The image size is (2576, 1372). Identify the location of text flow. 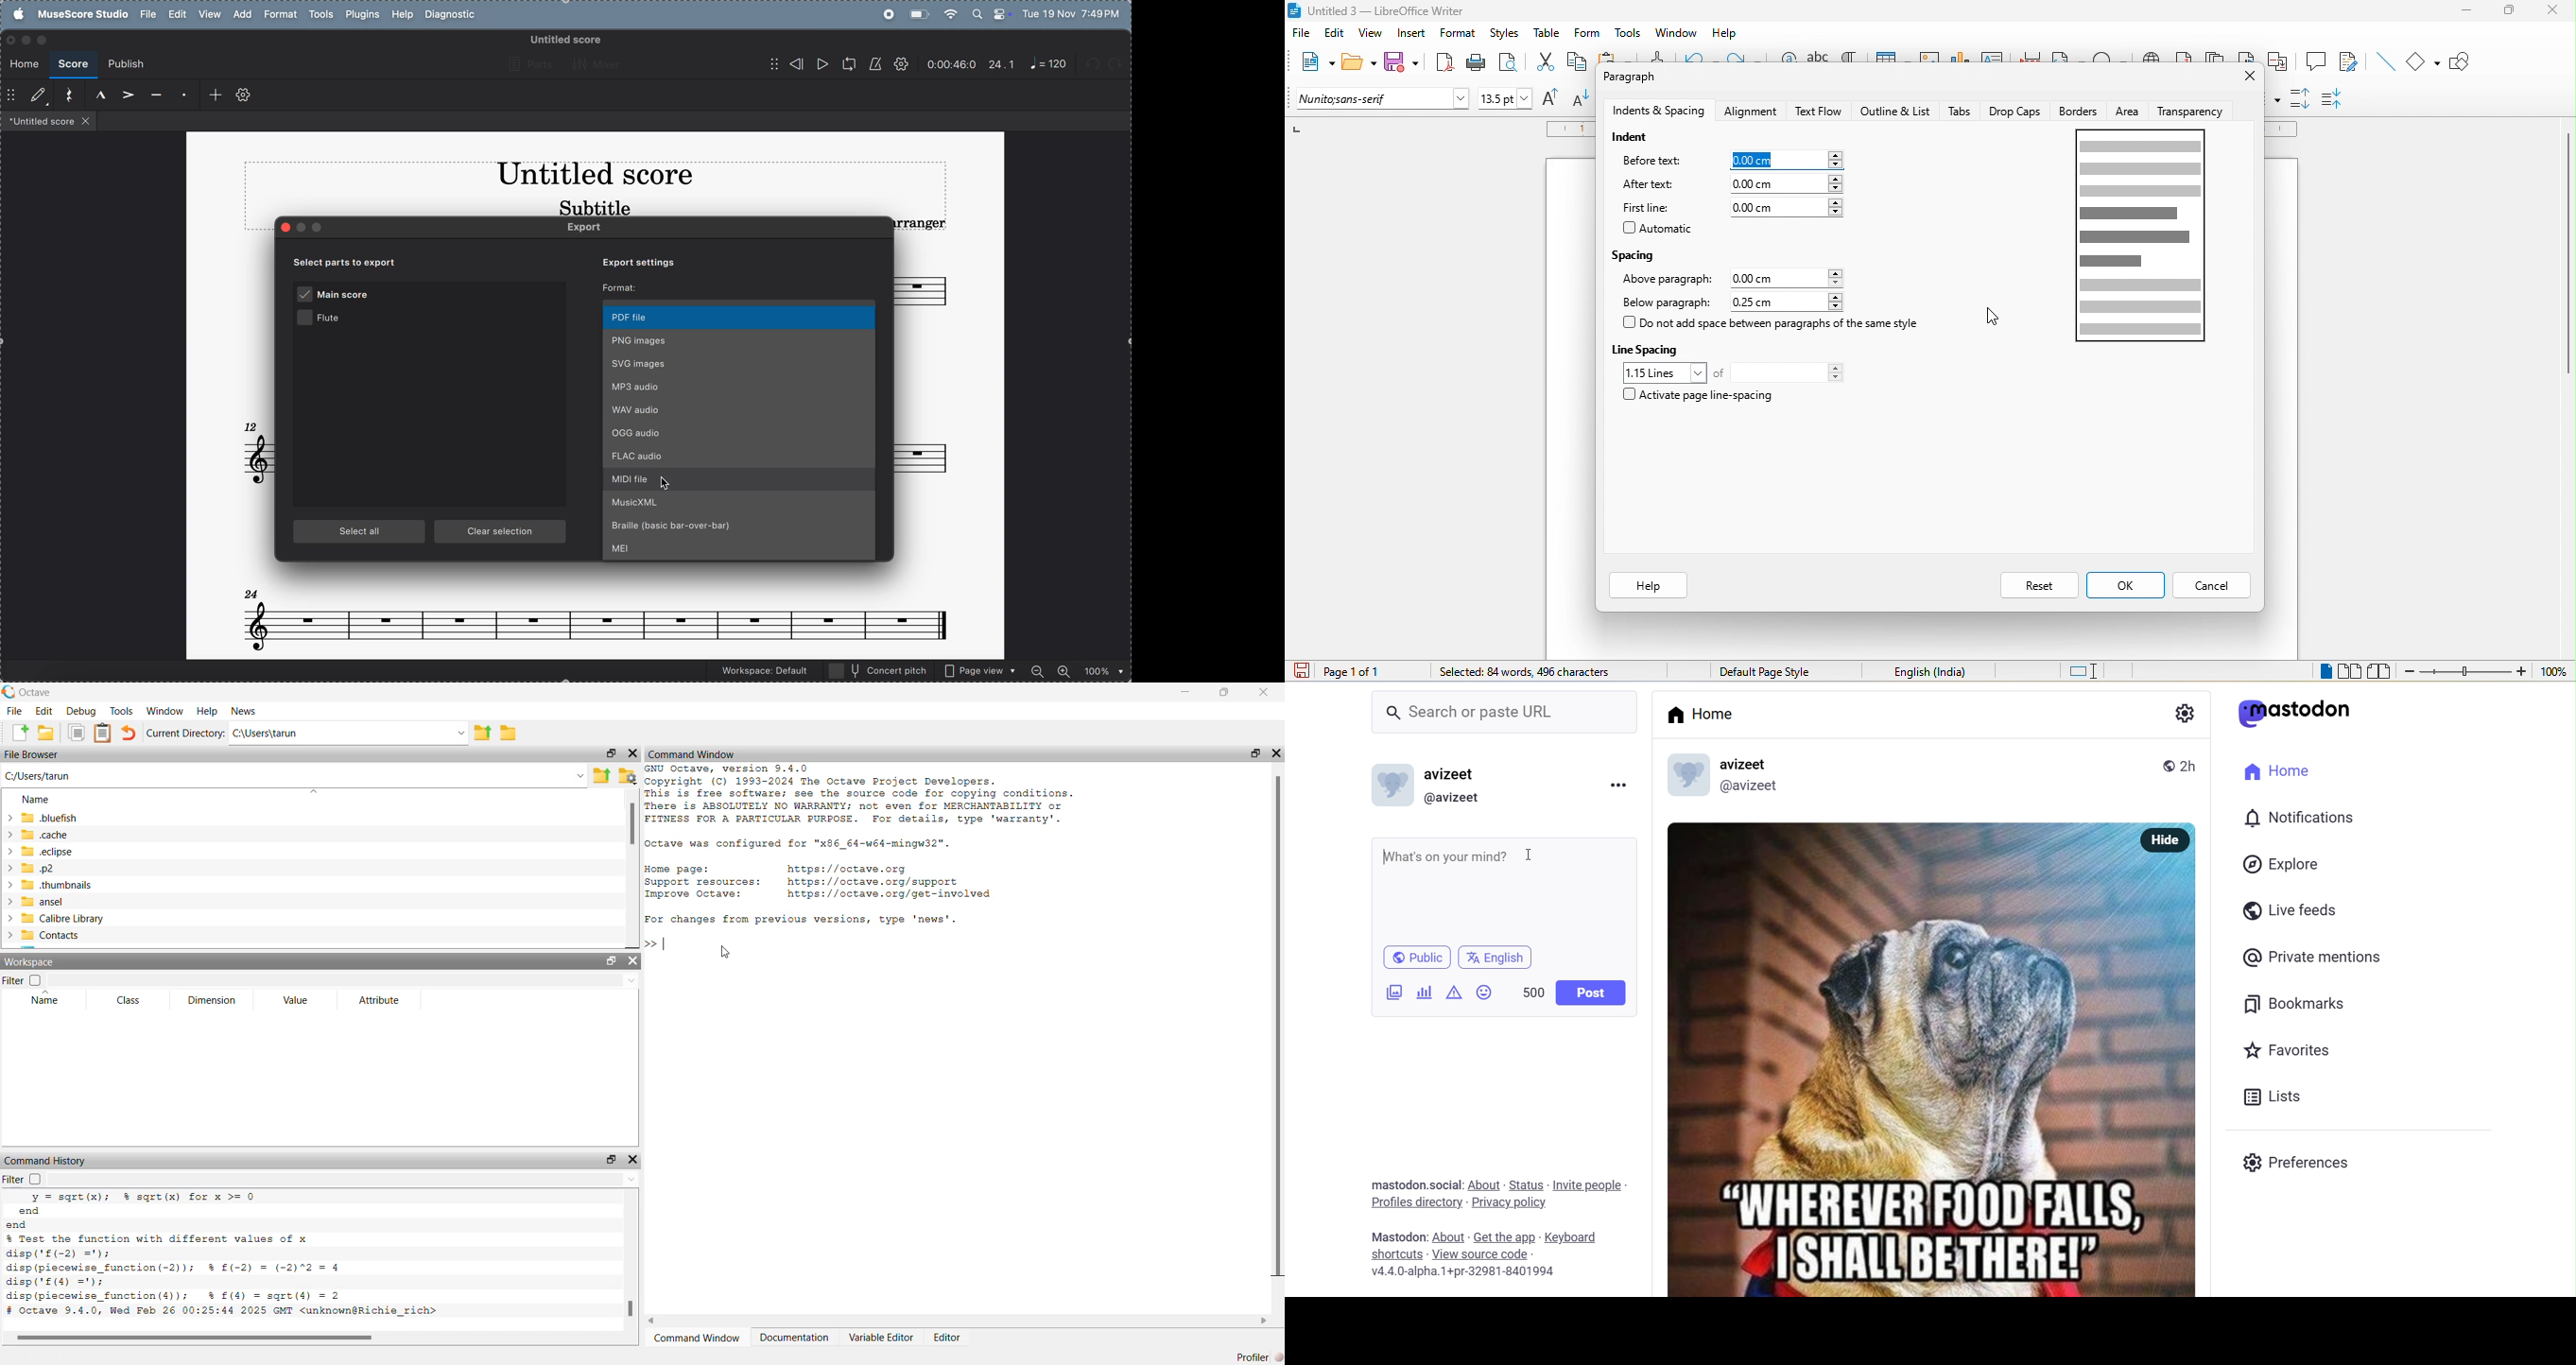
(1820, 111).